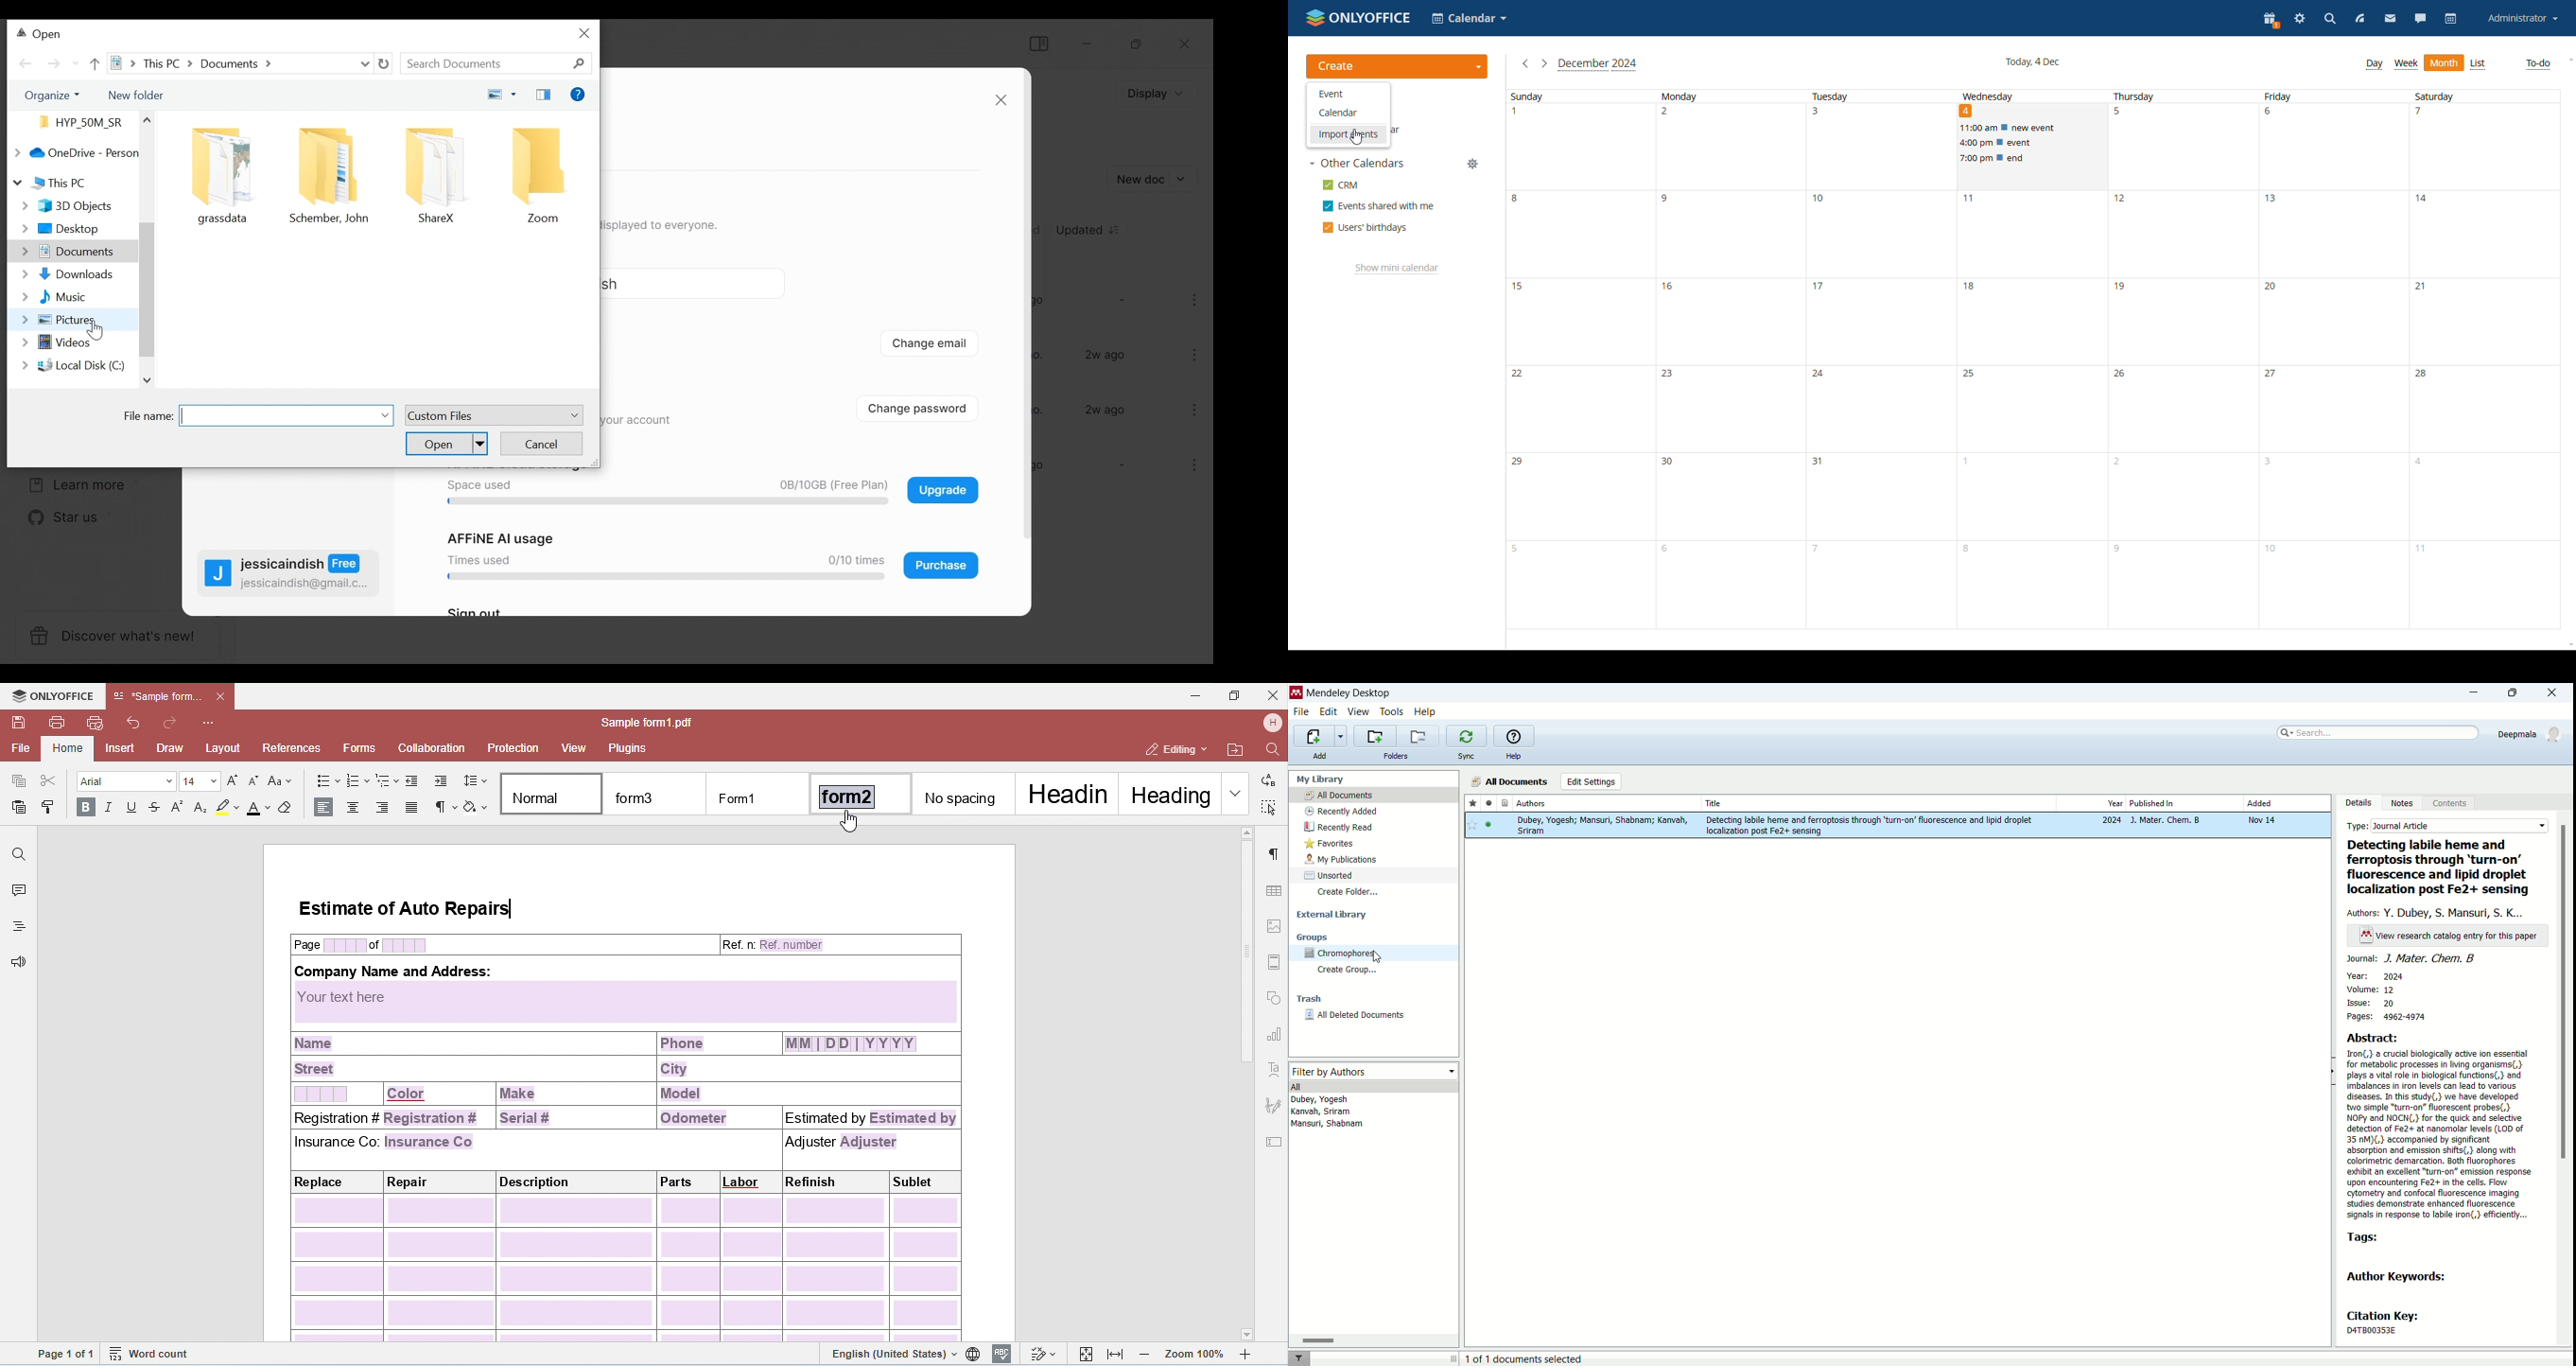 This screenshot has width=2576, height=1372. Describe the element at coordinates (1106, 410) in the screenshot. I see `2w ago` at that location.